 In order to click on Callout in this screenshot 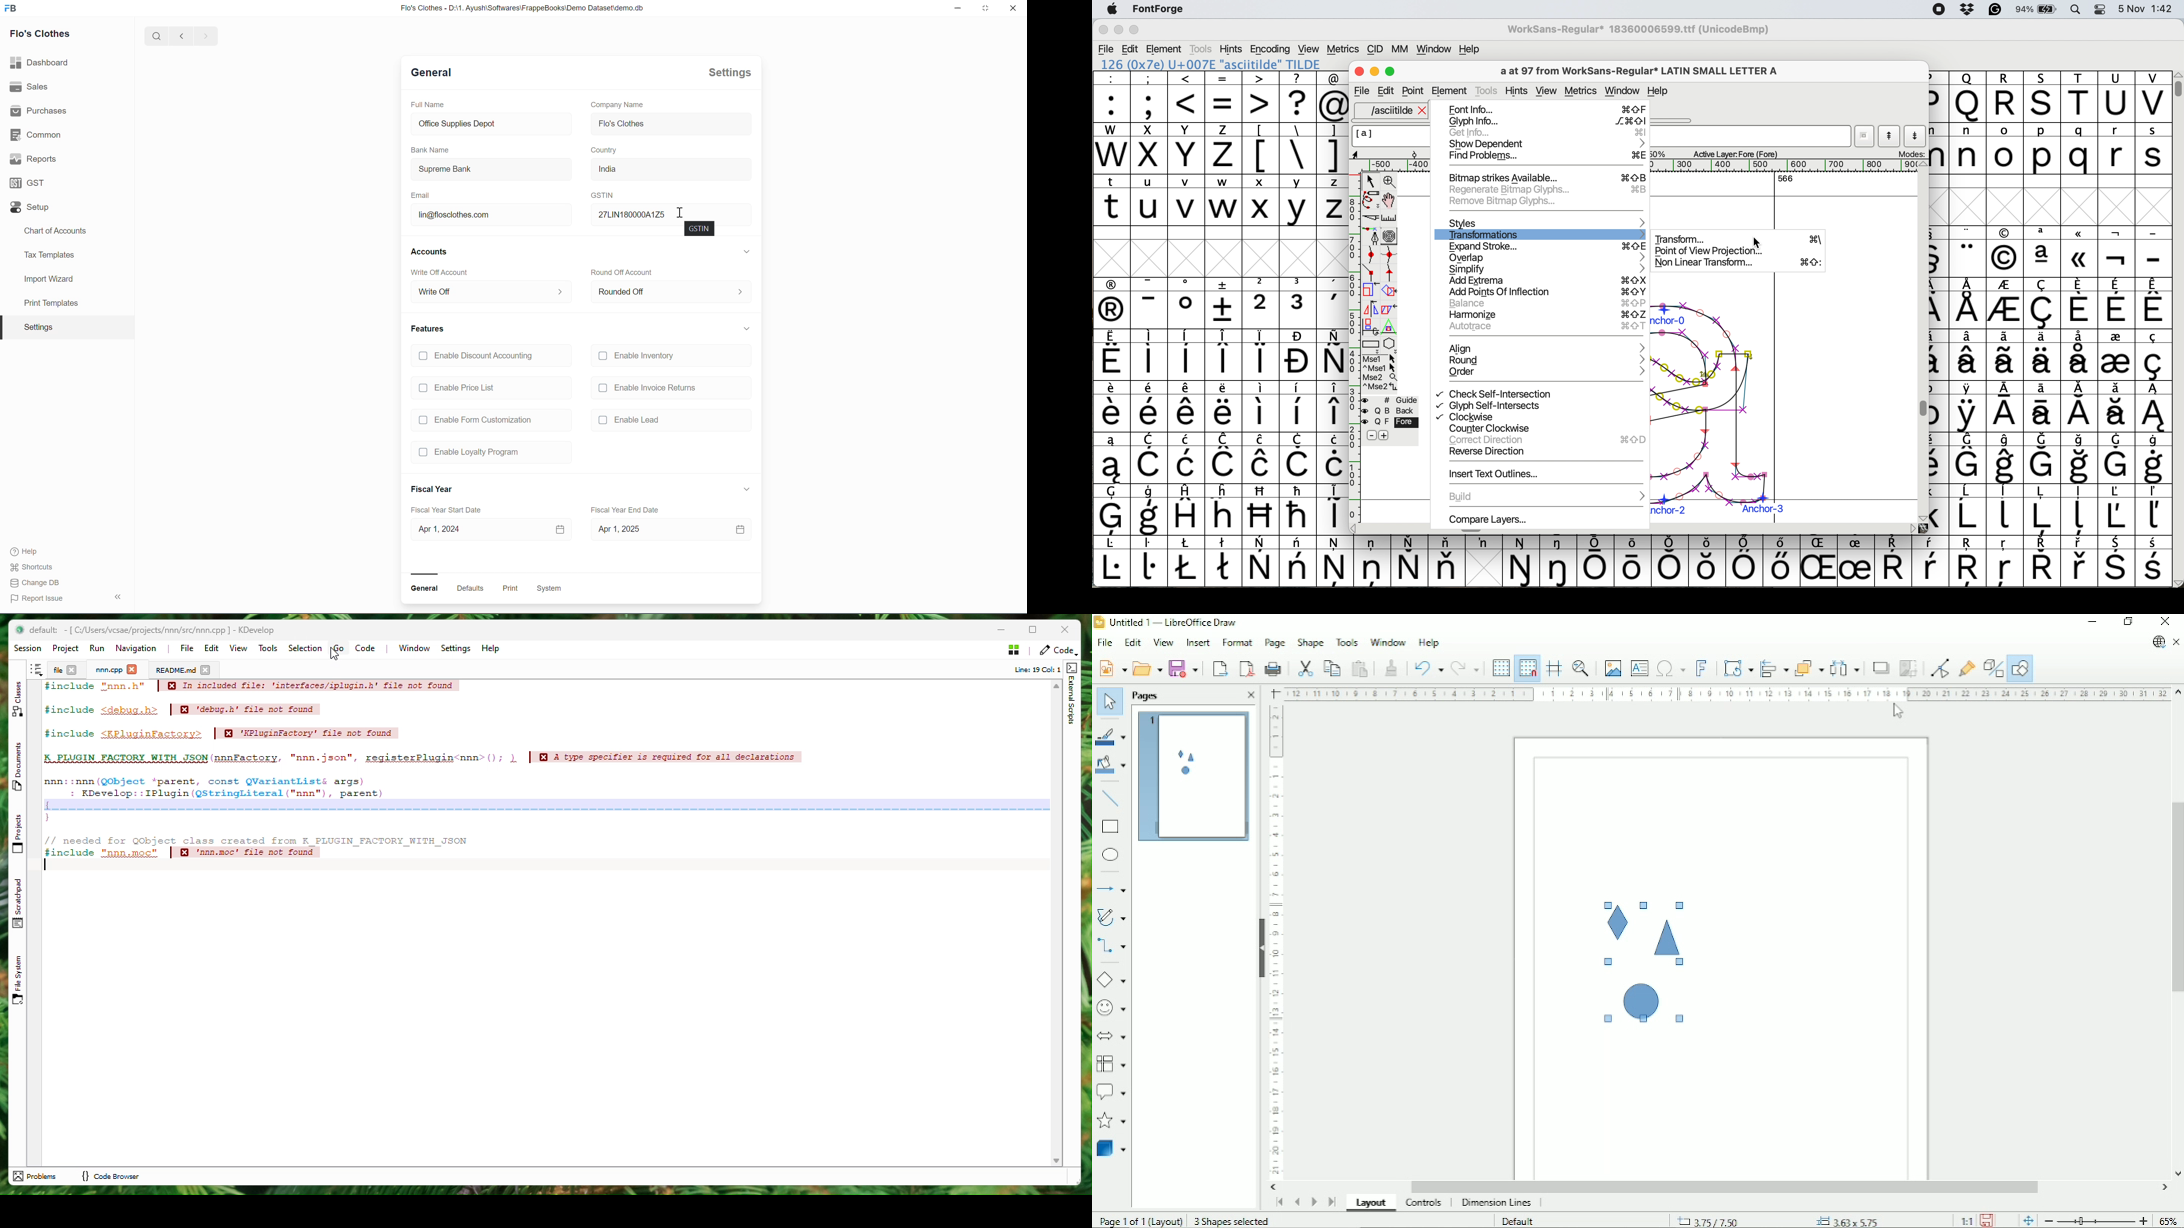, I will do `click(1111, 1092)`.